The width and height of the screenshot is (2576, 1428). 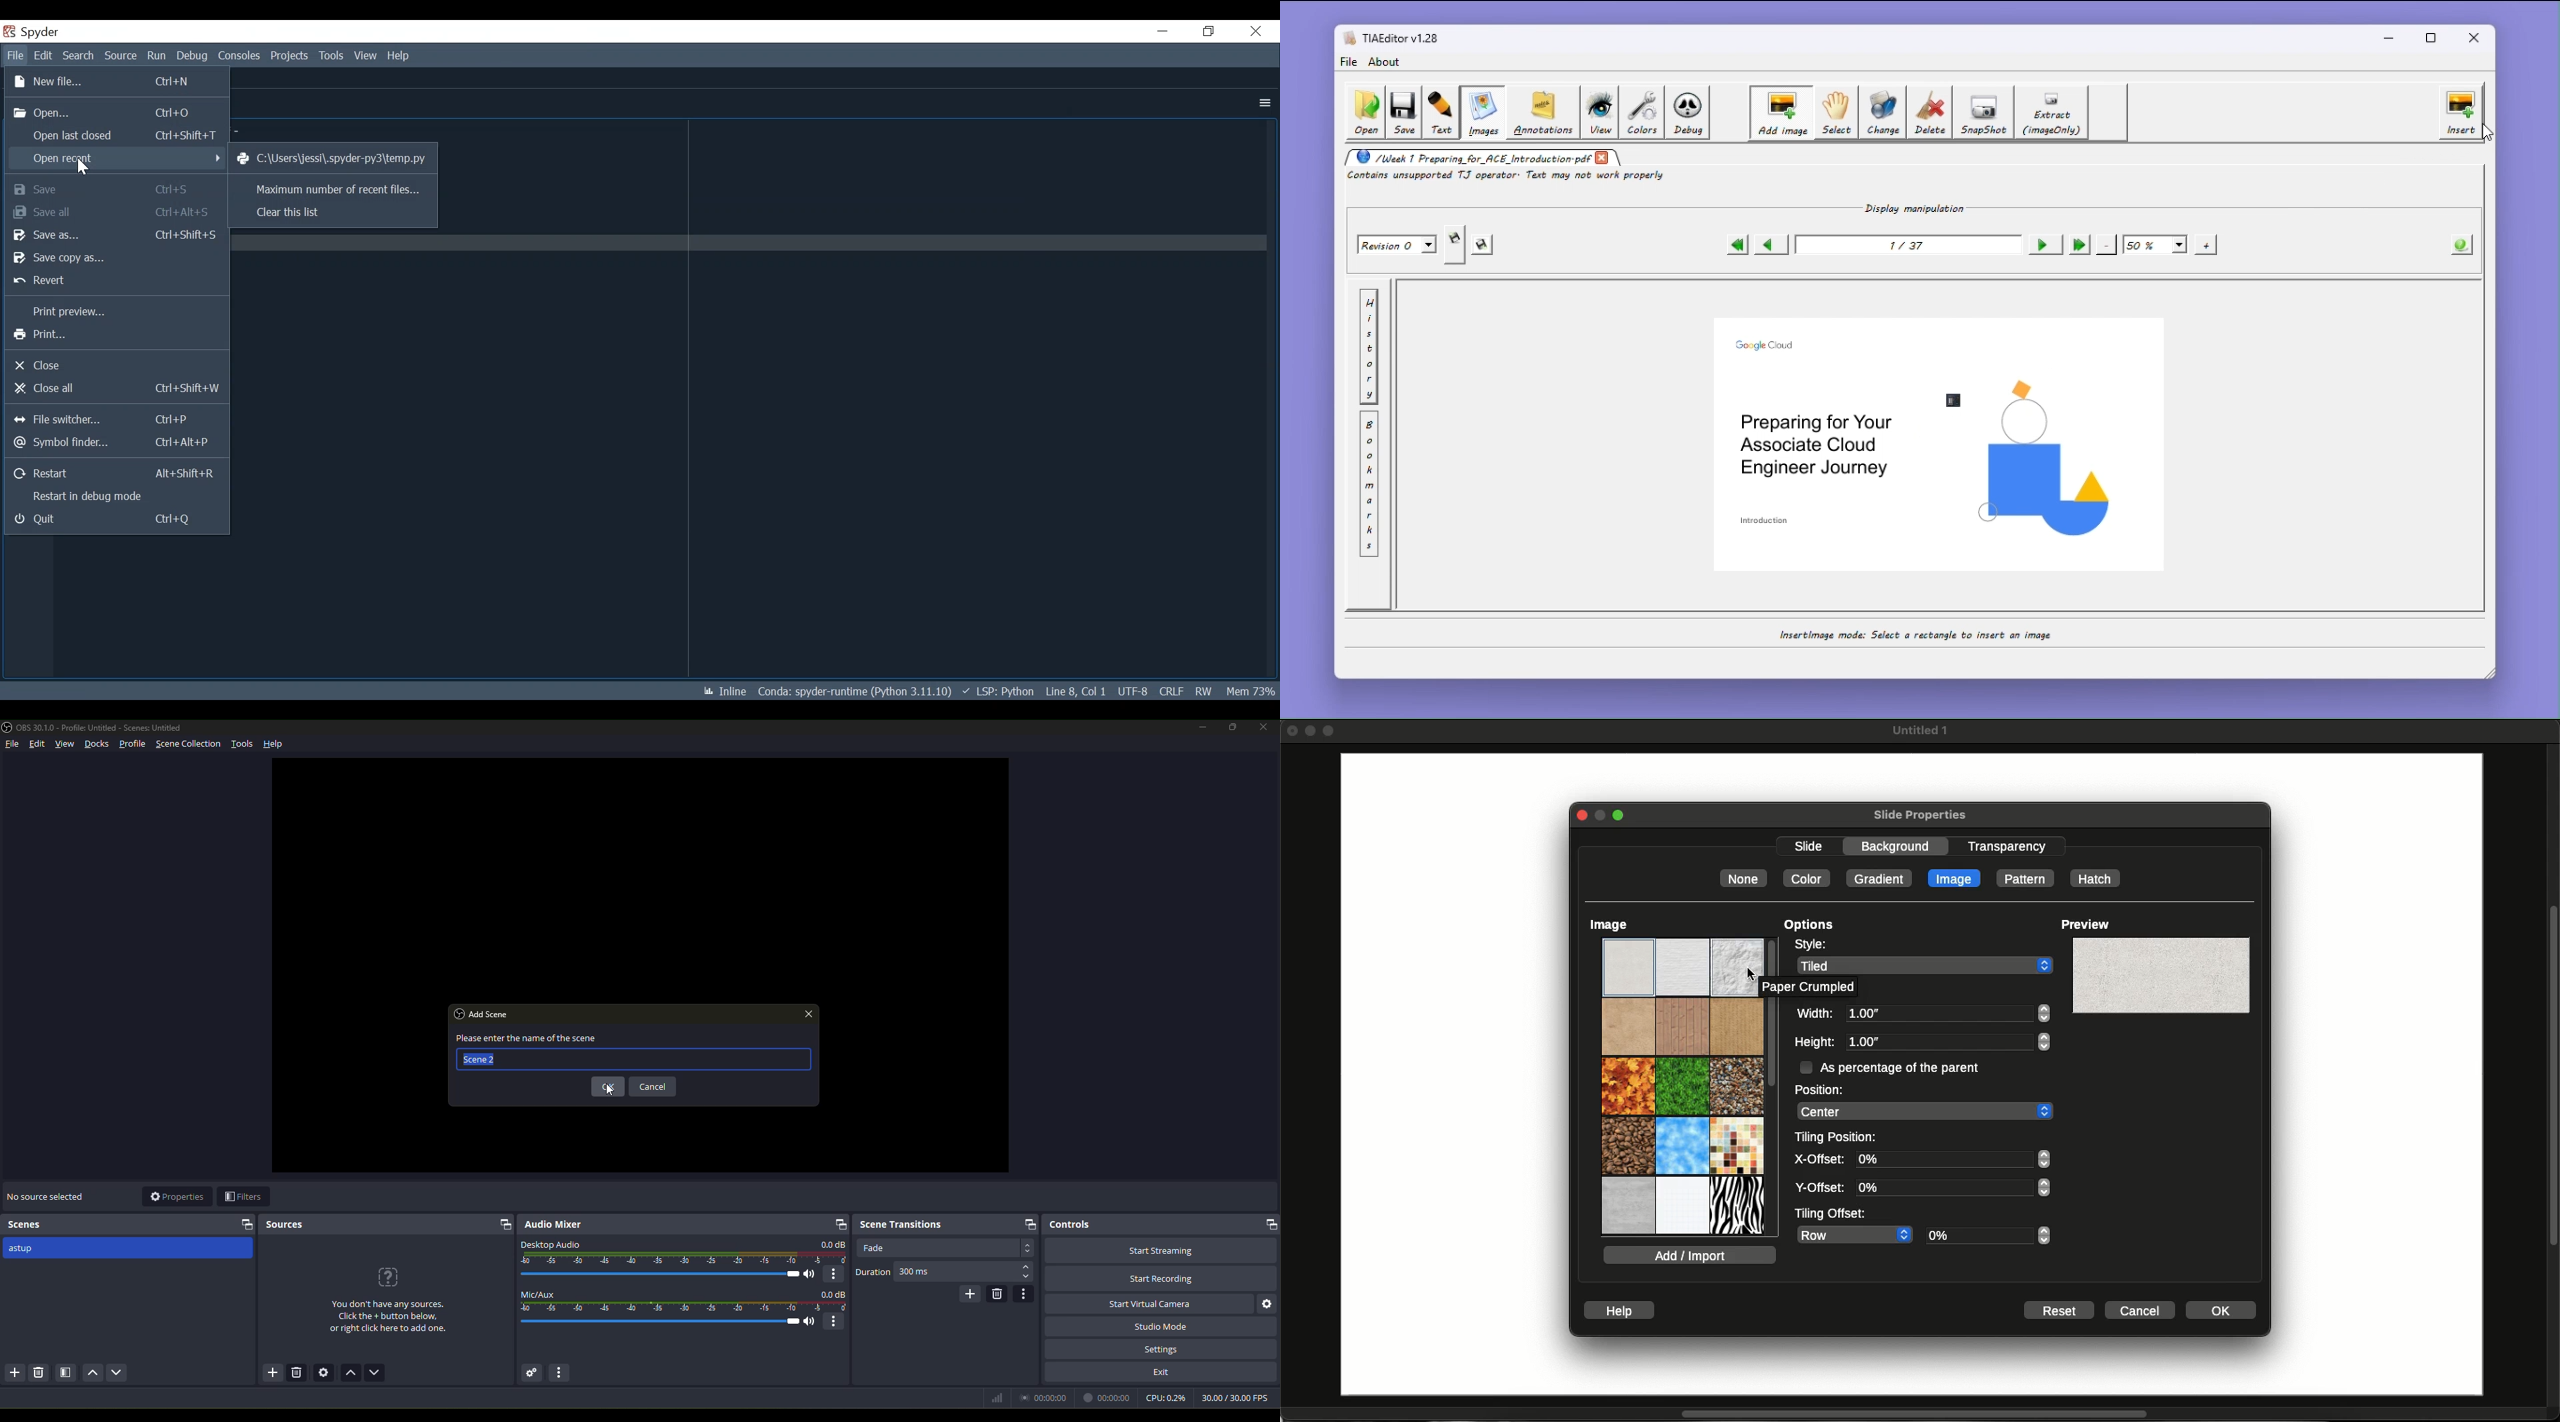 What do you see at coordinates (1806, 987) in the screenshot?
I see `Paper crumpled` at bounding box center [1806, 987].